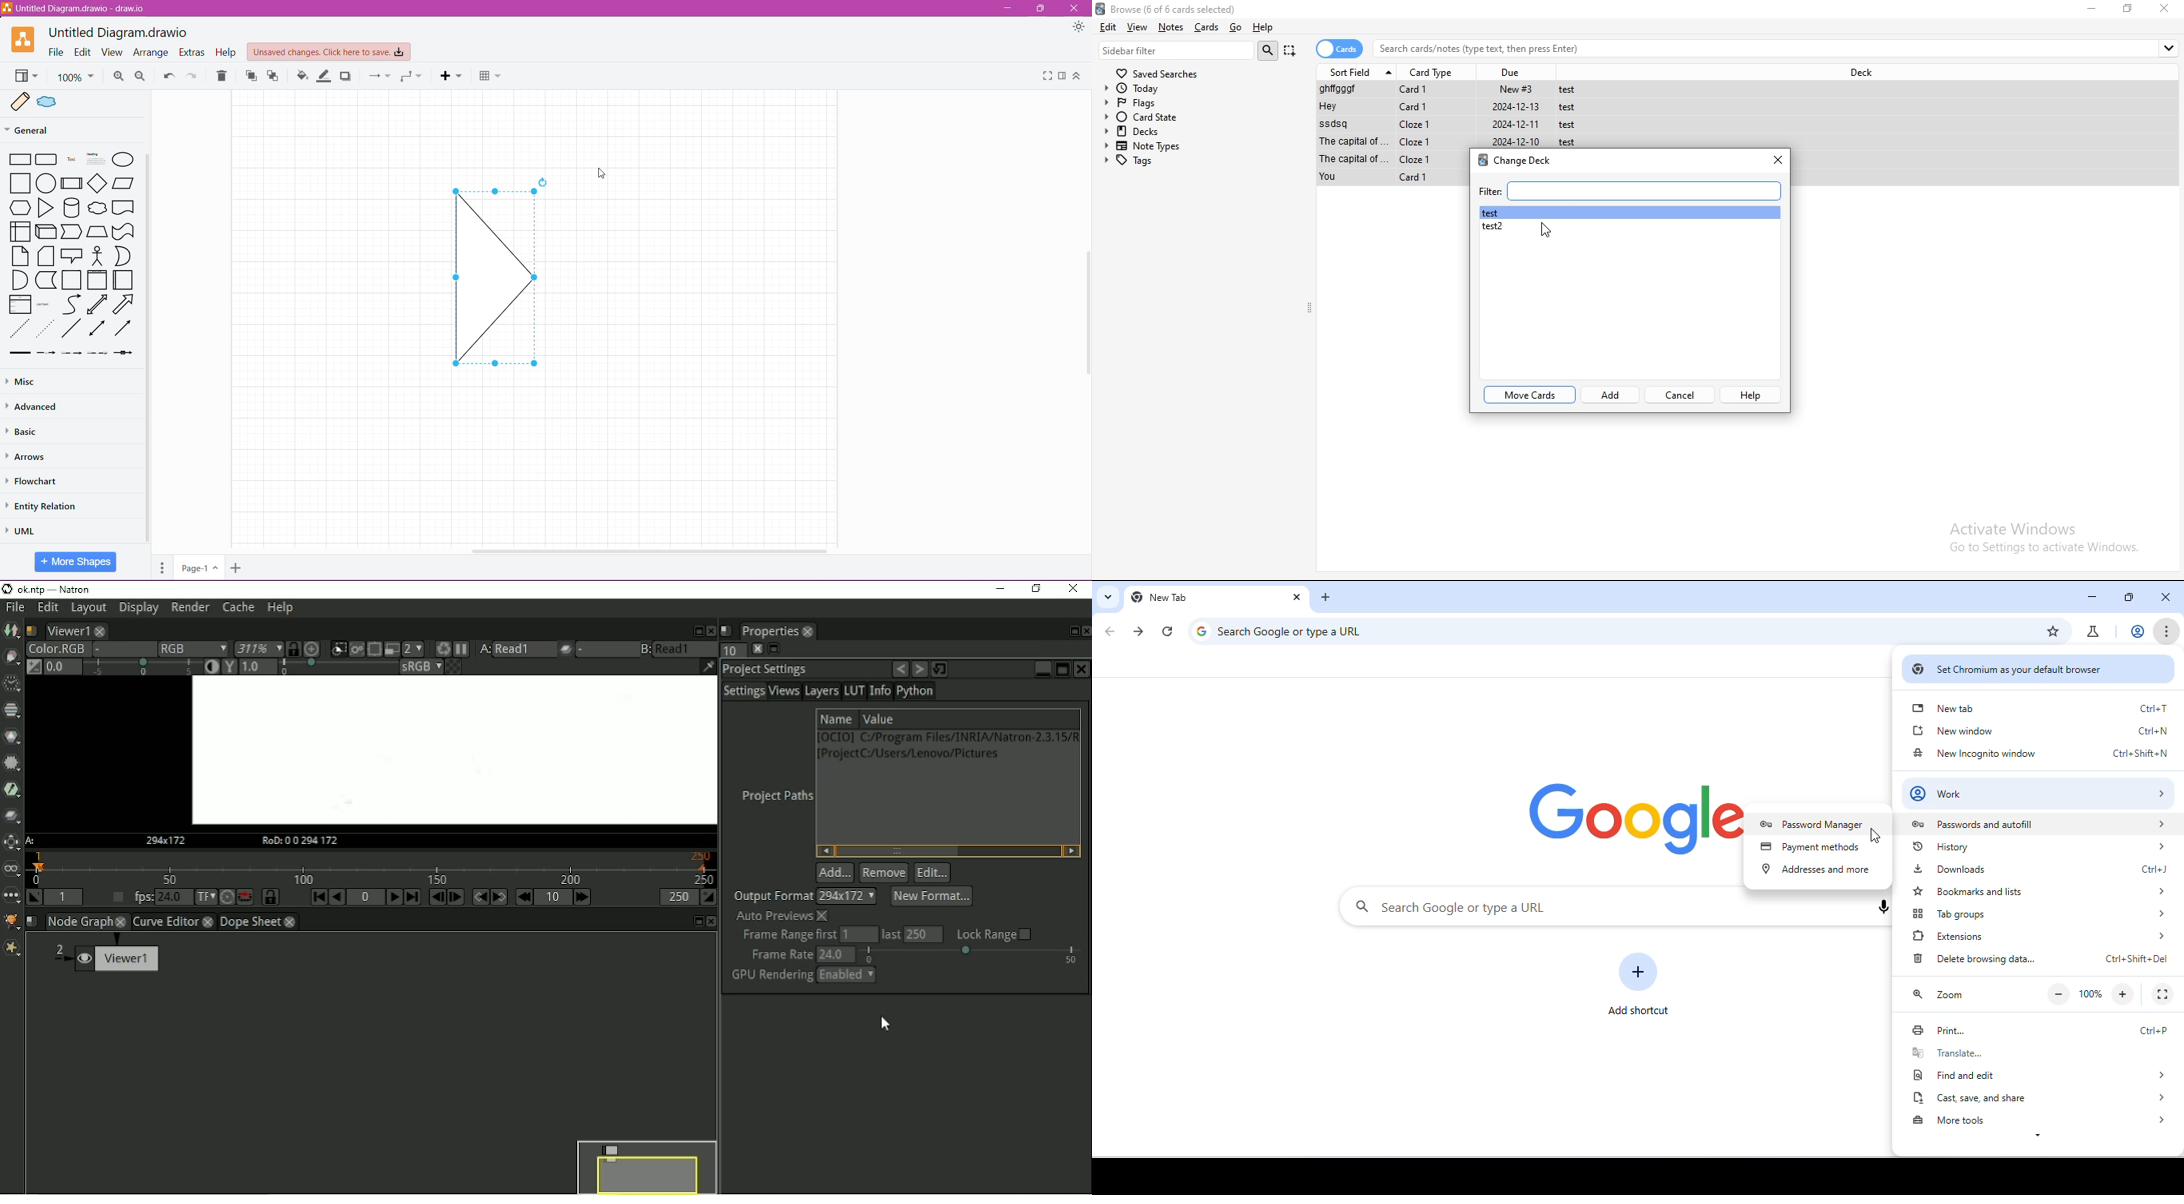 The image size is (2184, 1204). Describe the element at coordinates (250, 76) in the screenshot. I see `To Front` at that location.